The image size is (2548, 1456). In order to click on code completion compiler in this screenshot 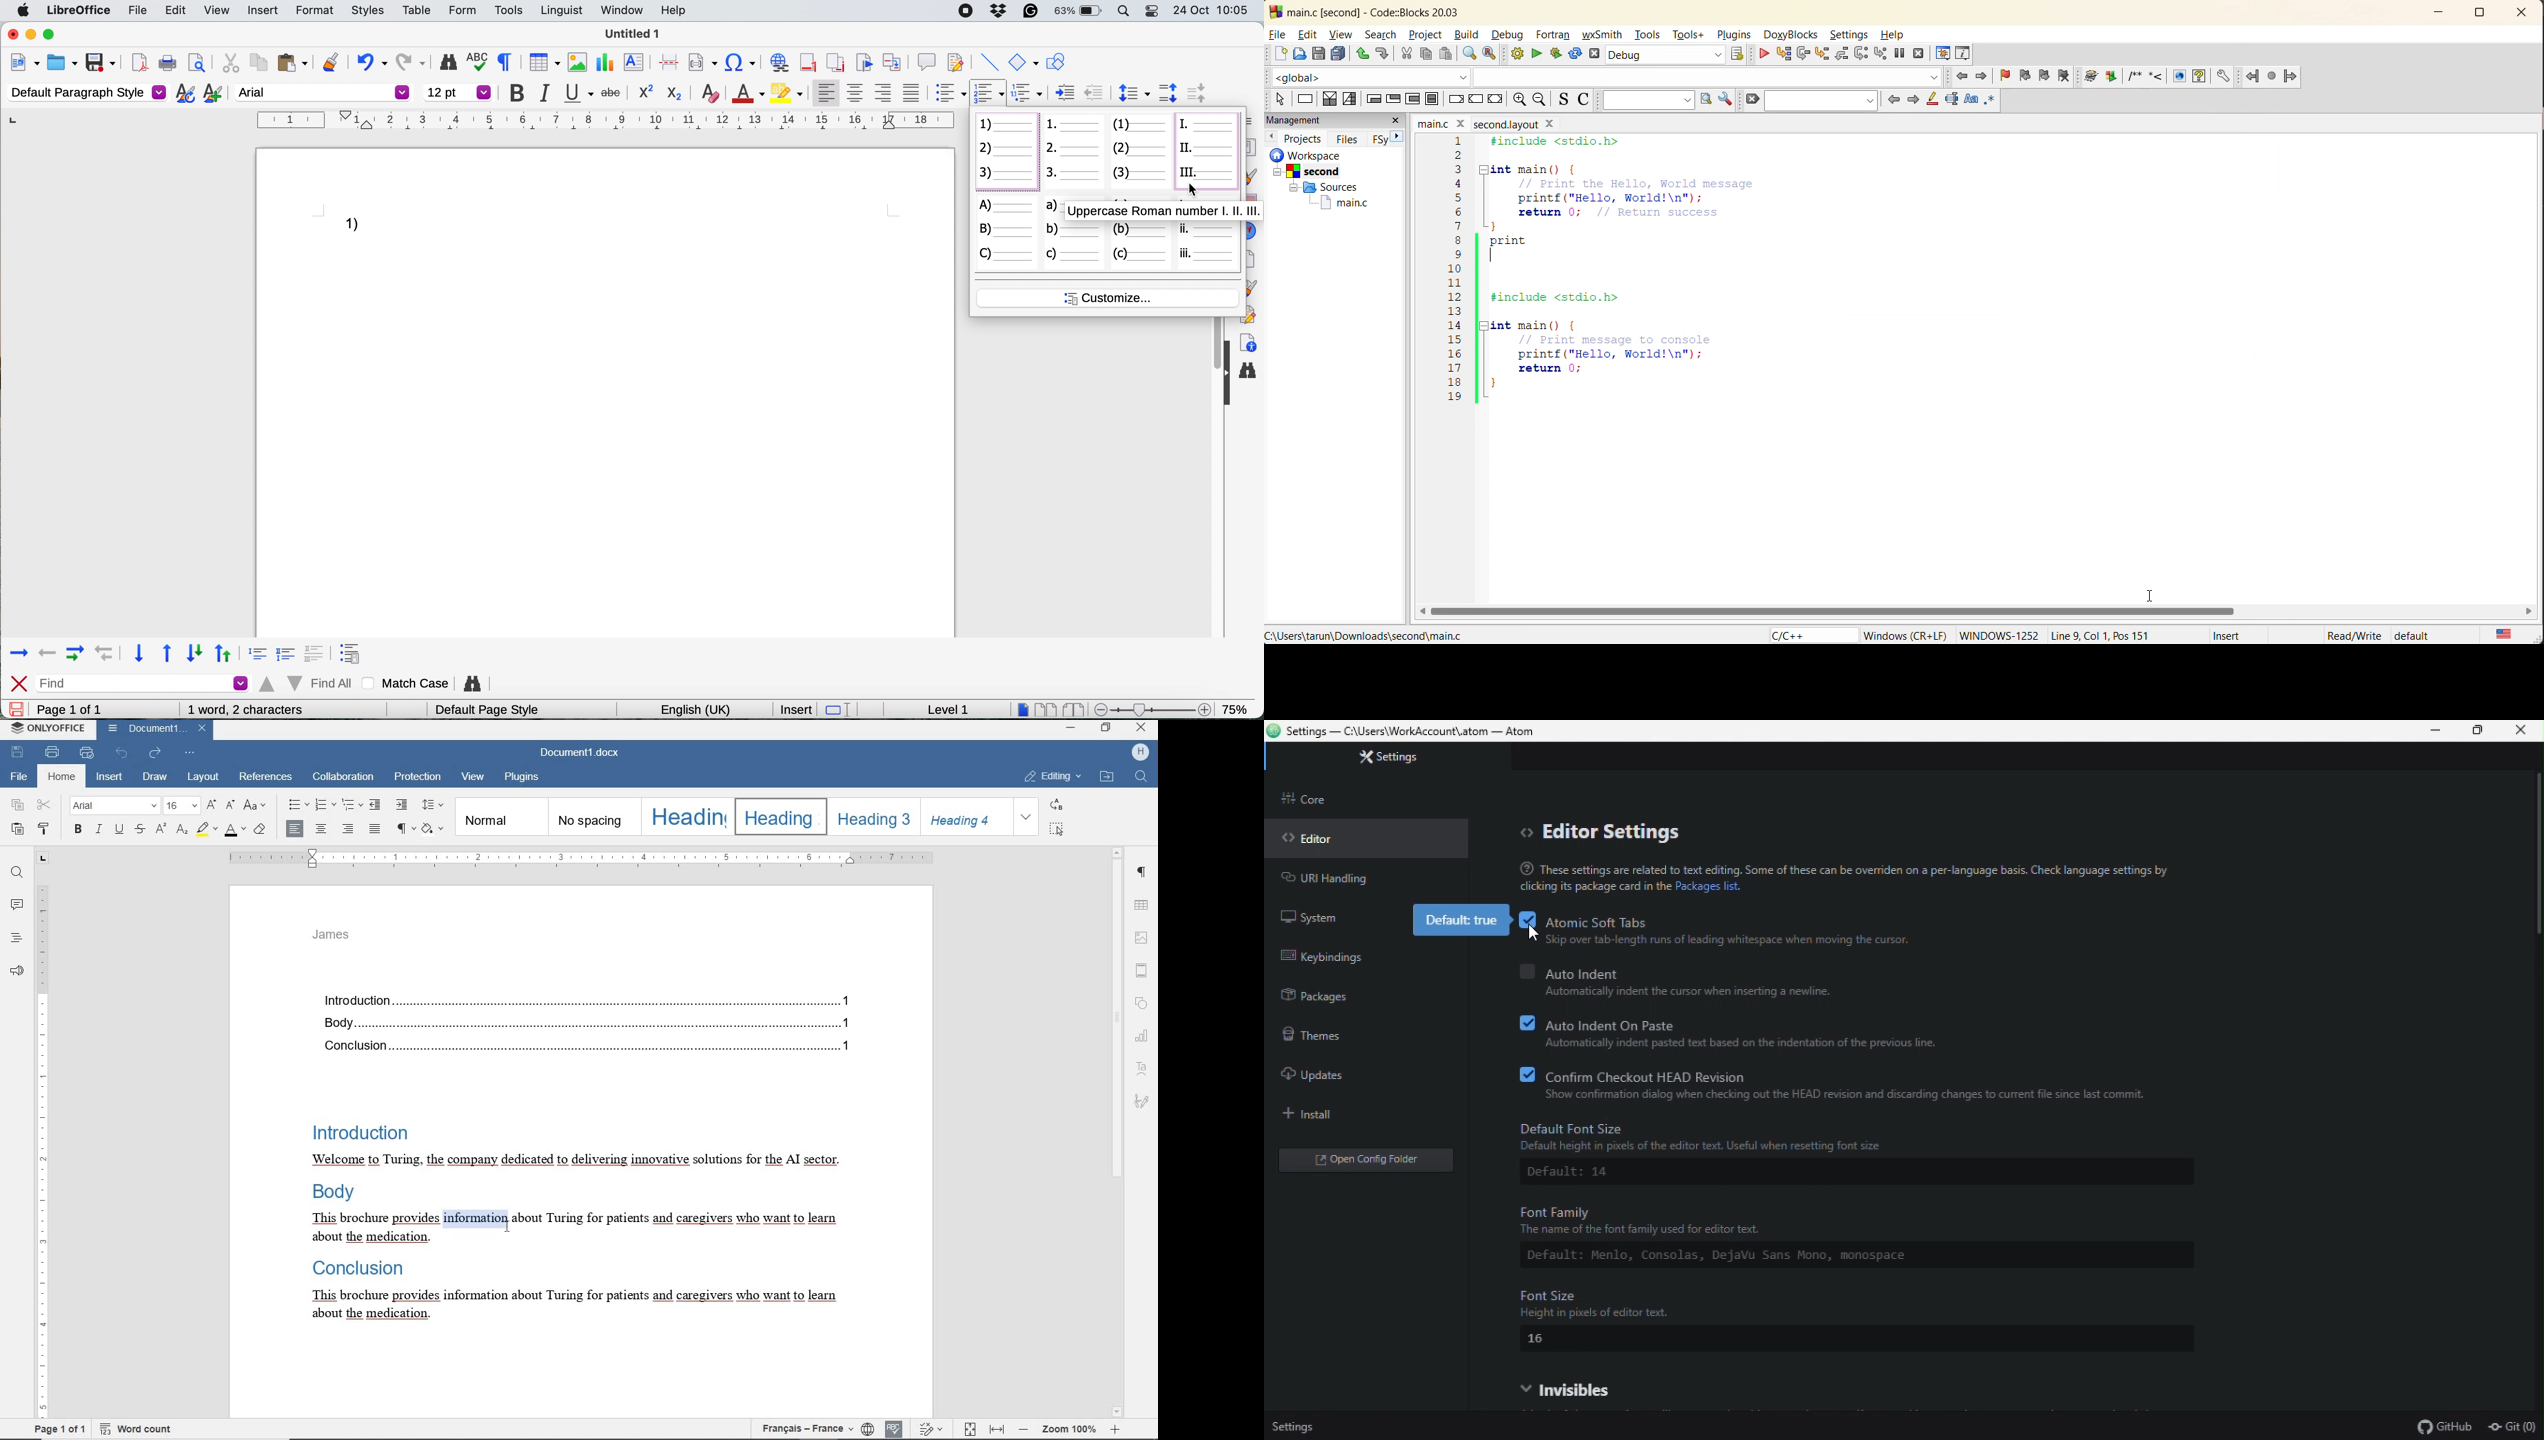, I will do `click(1608, 77)`.